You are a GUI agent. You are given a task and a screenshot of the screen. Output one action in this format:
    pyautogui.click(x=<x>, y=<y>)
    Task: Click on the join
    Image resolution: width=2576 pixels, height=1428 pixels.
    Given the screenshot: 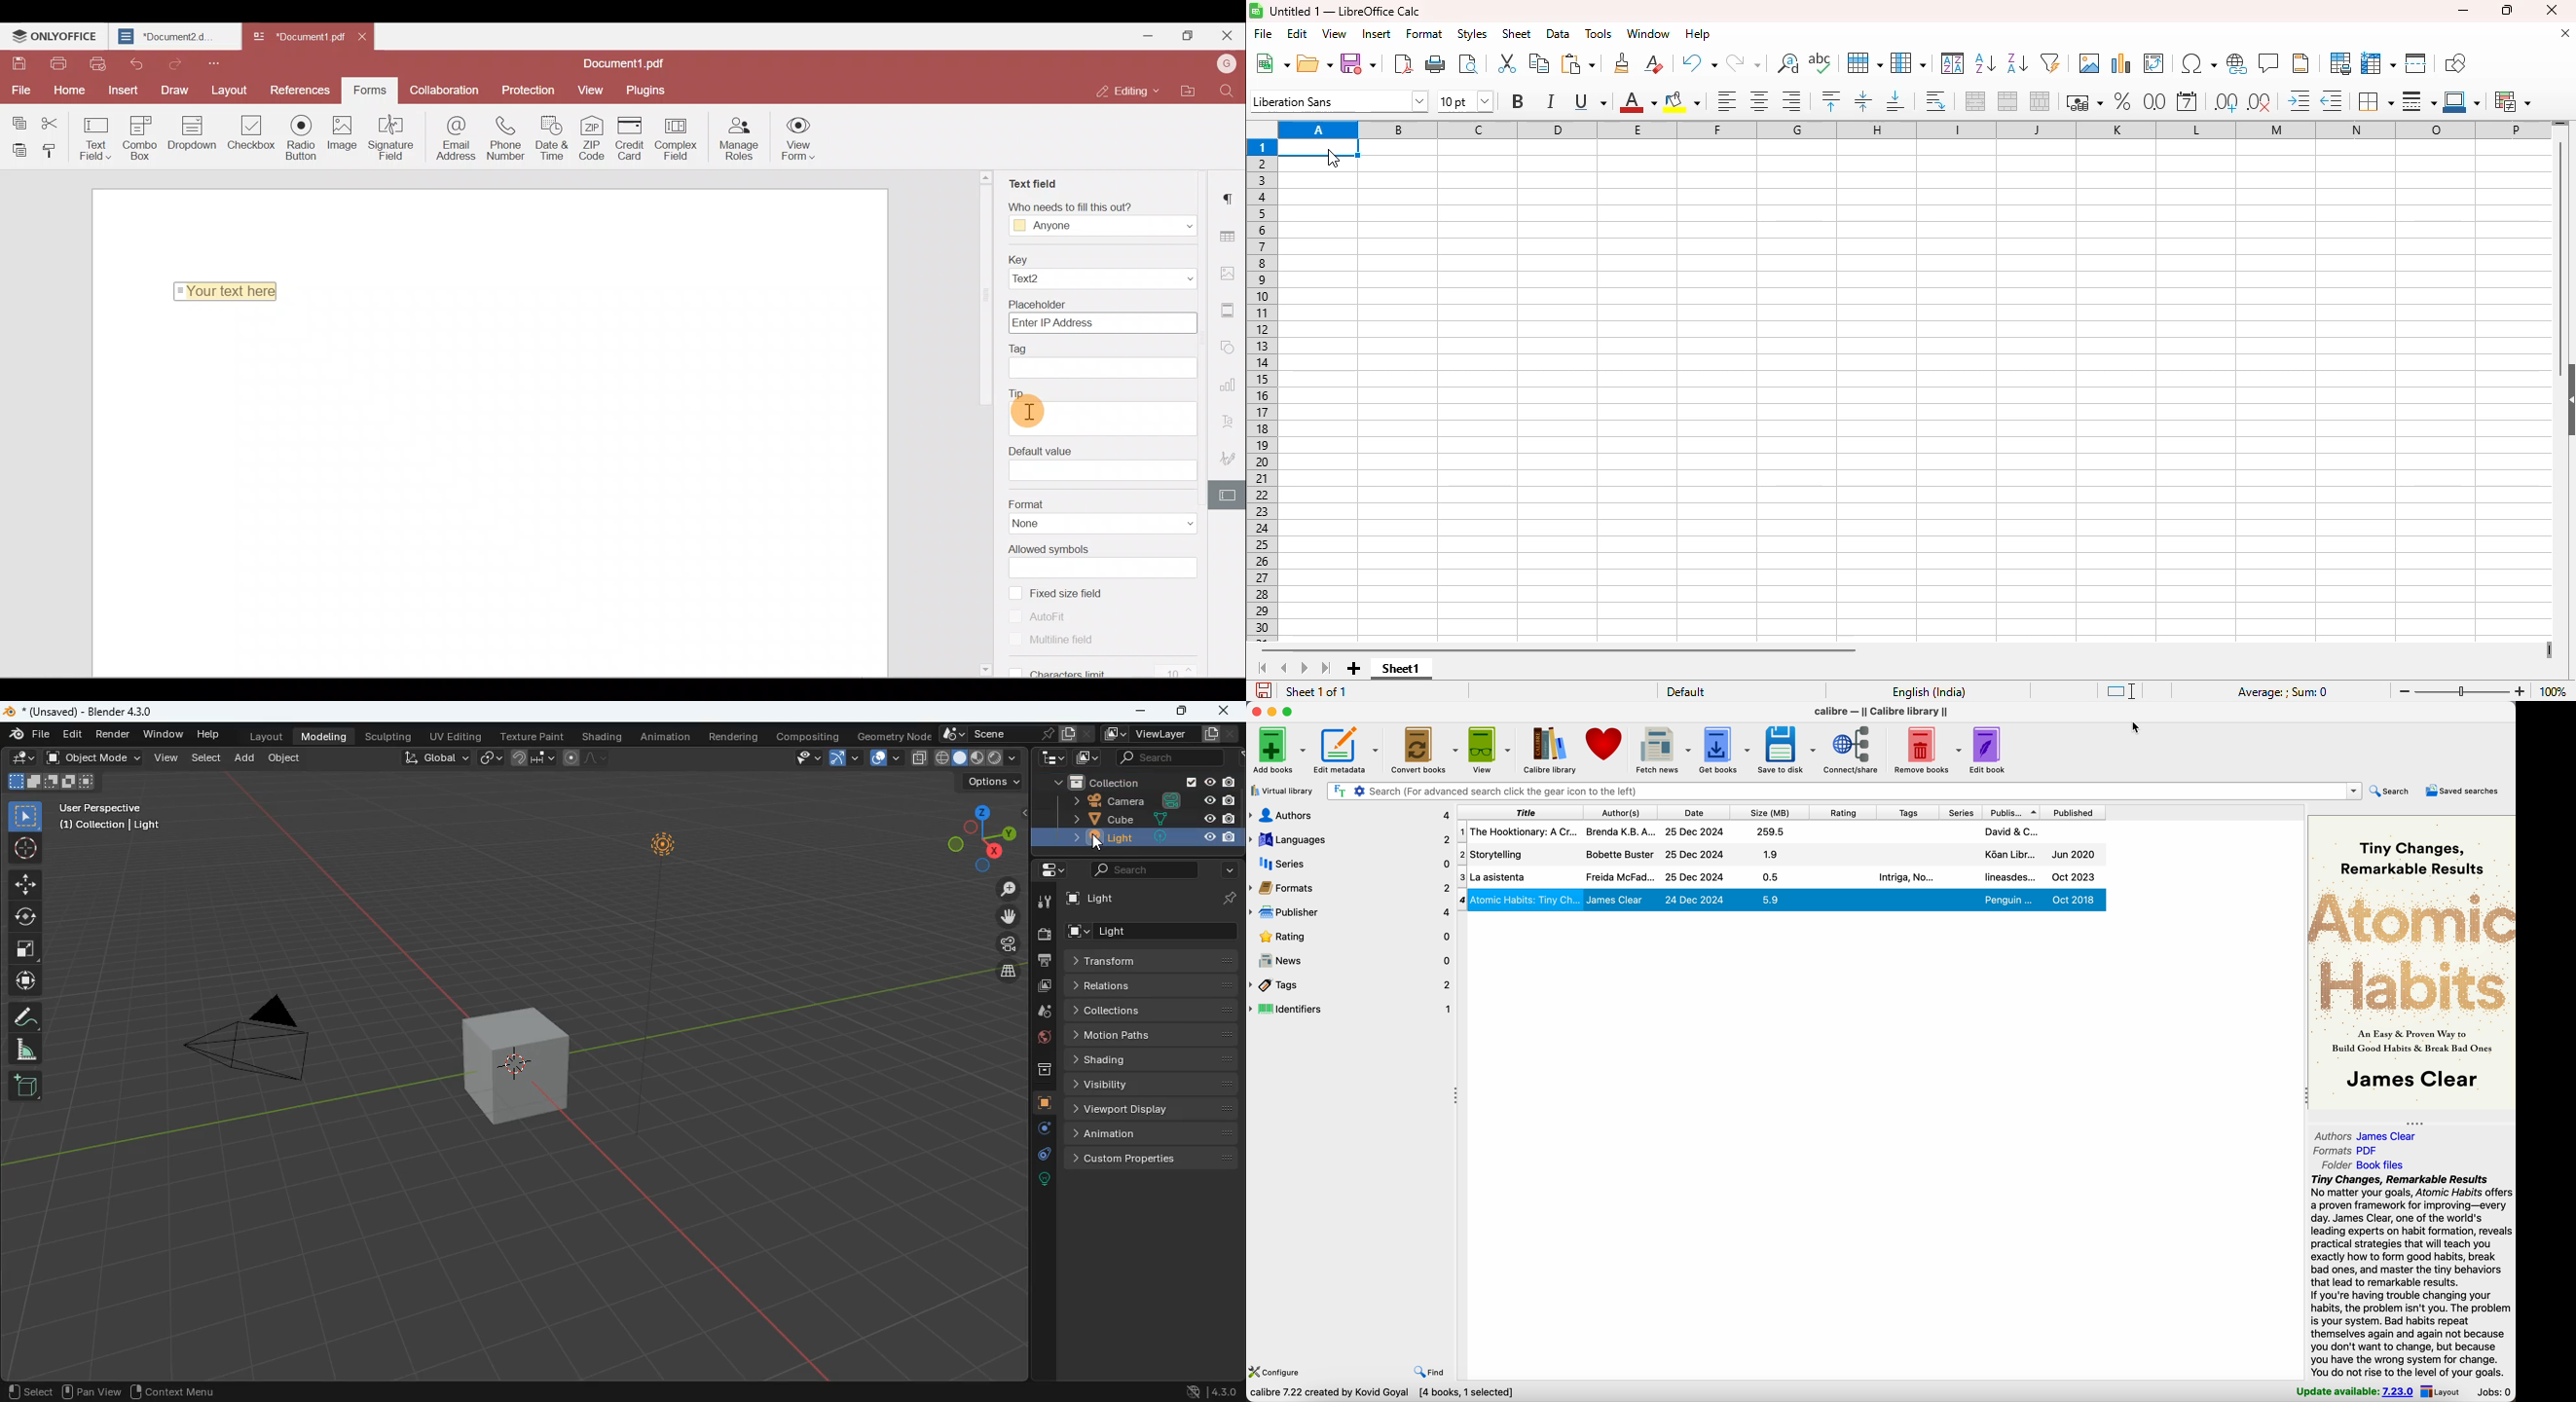 What is the action you would take?
    pyautogui.click(x=532, y=759)
    